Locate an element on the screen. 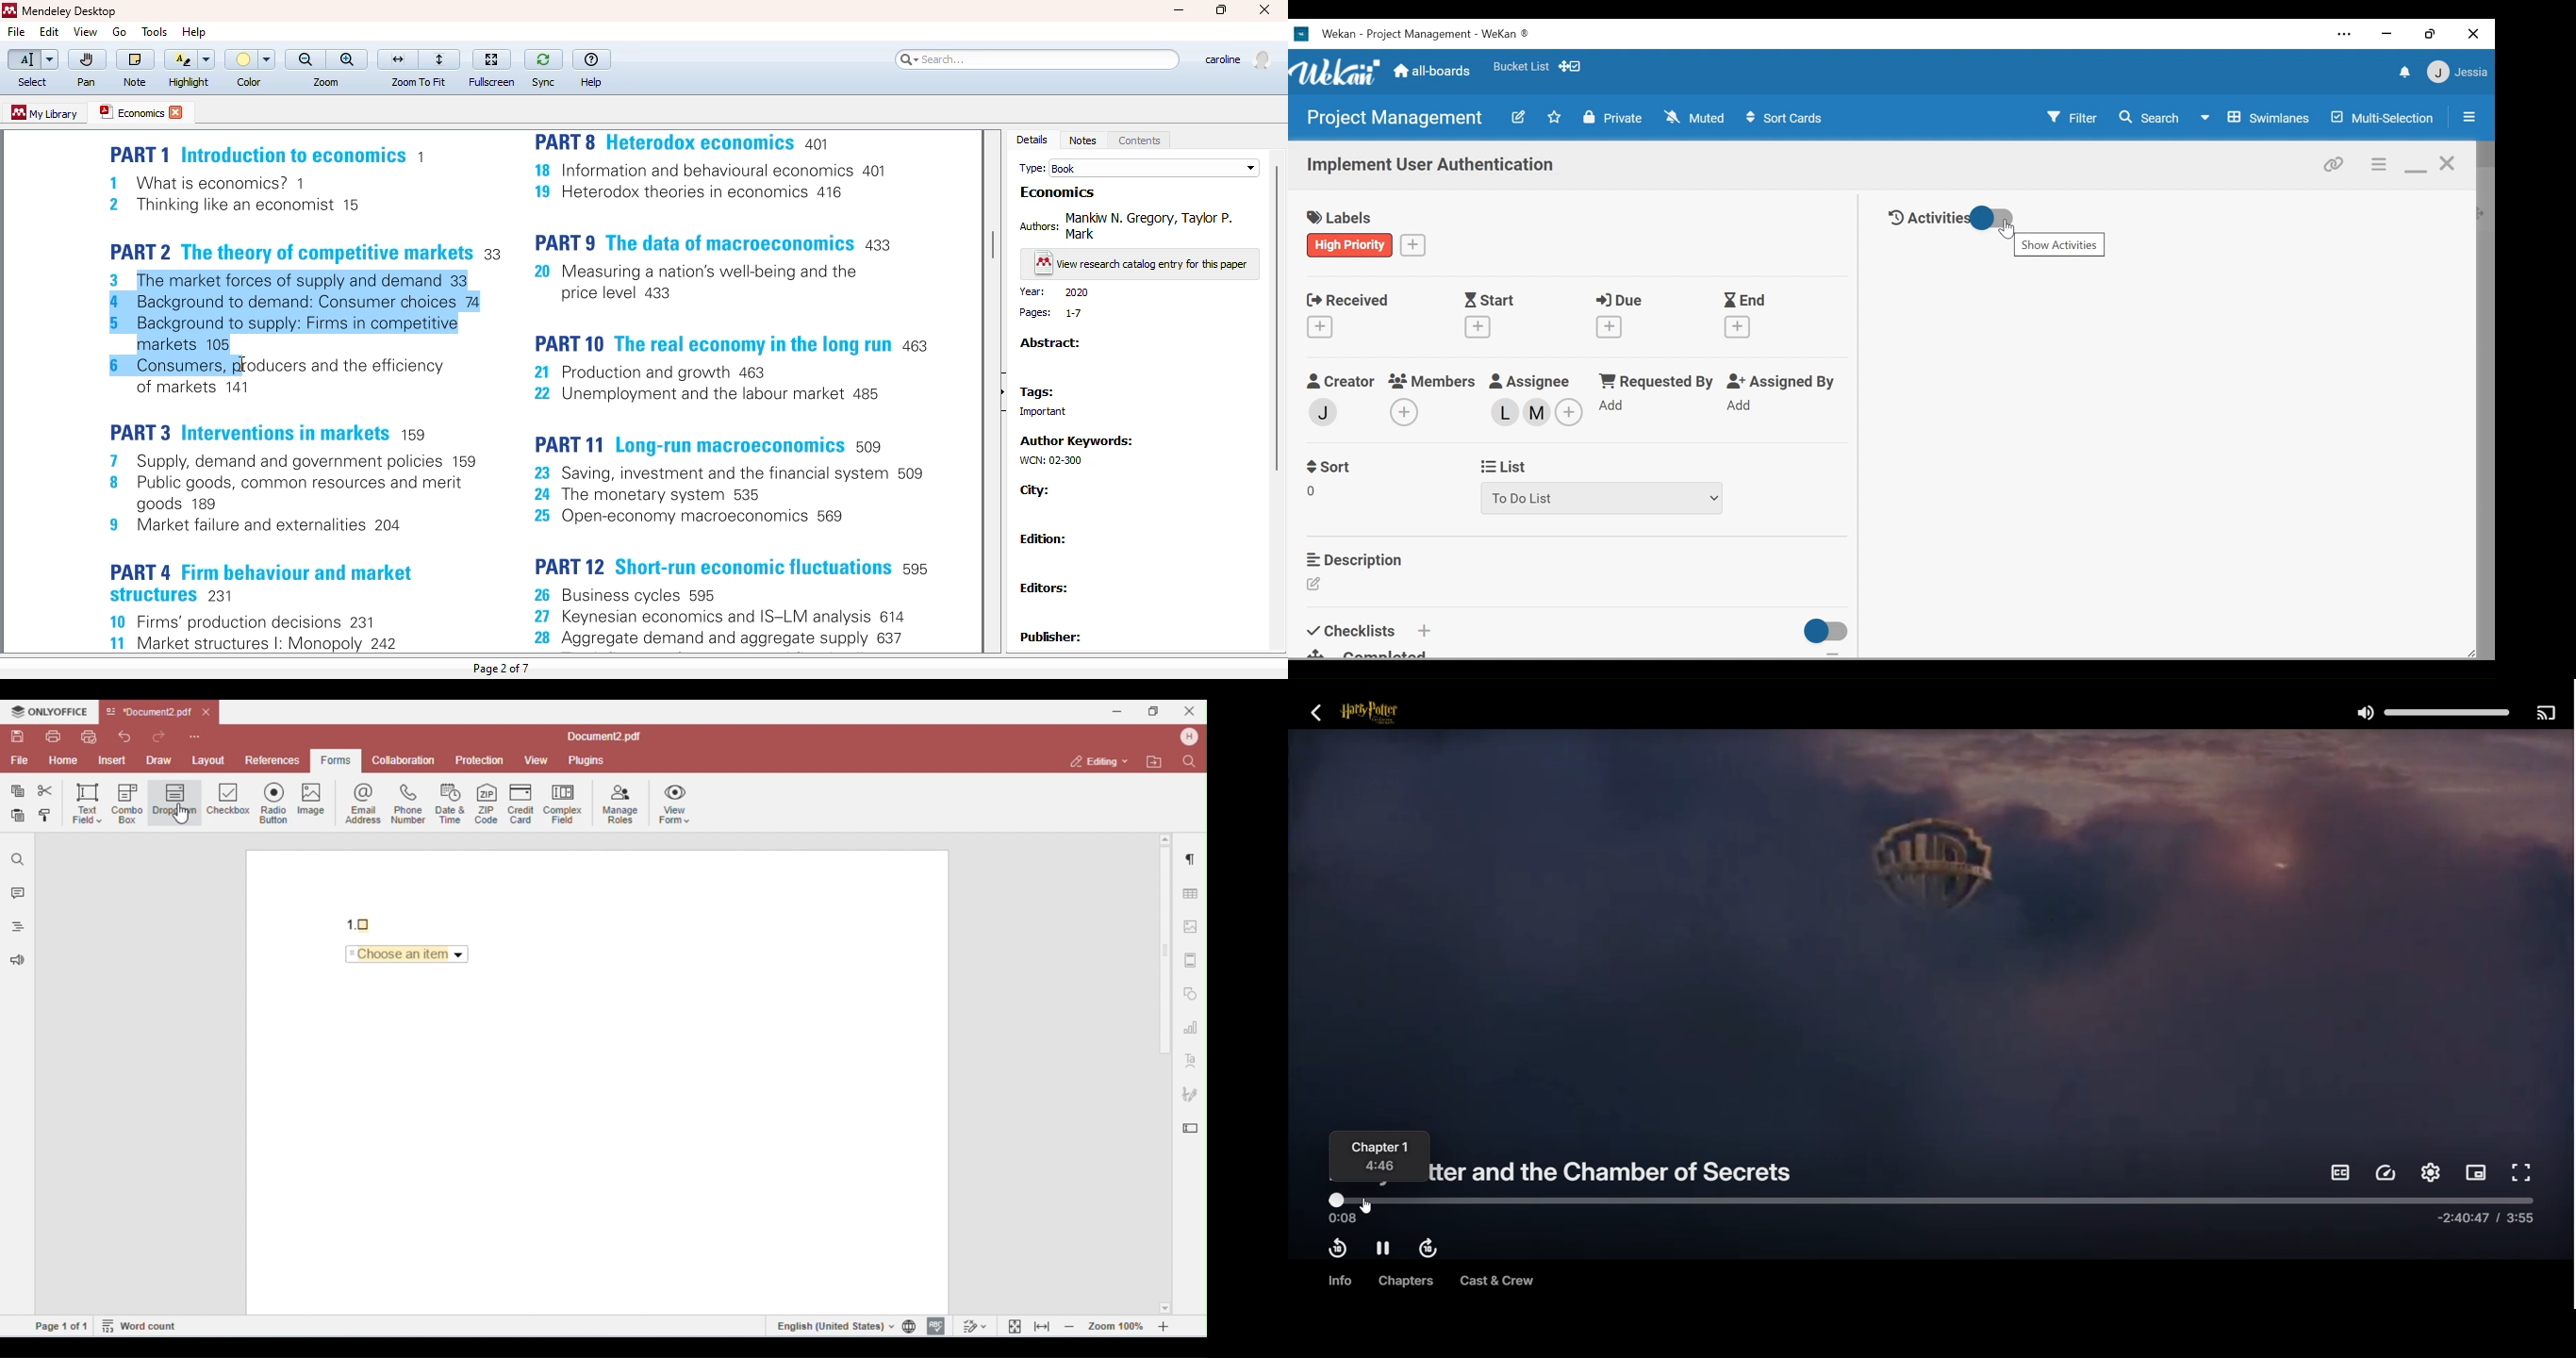 This screenshot has height=1372, width=2576. Show is located at coordinates (2010, 230).